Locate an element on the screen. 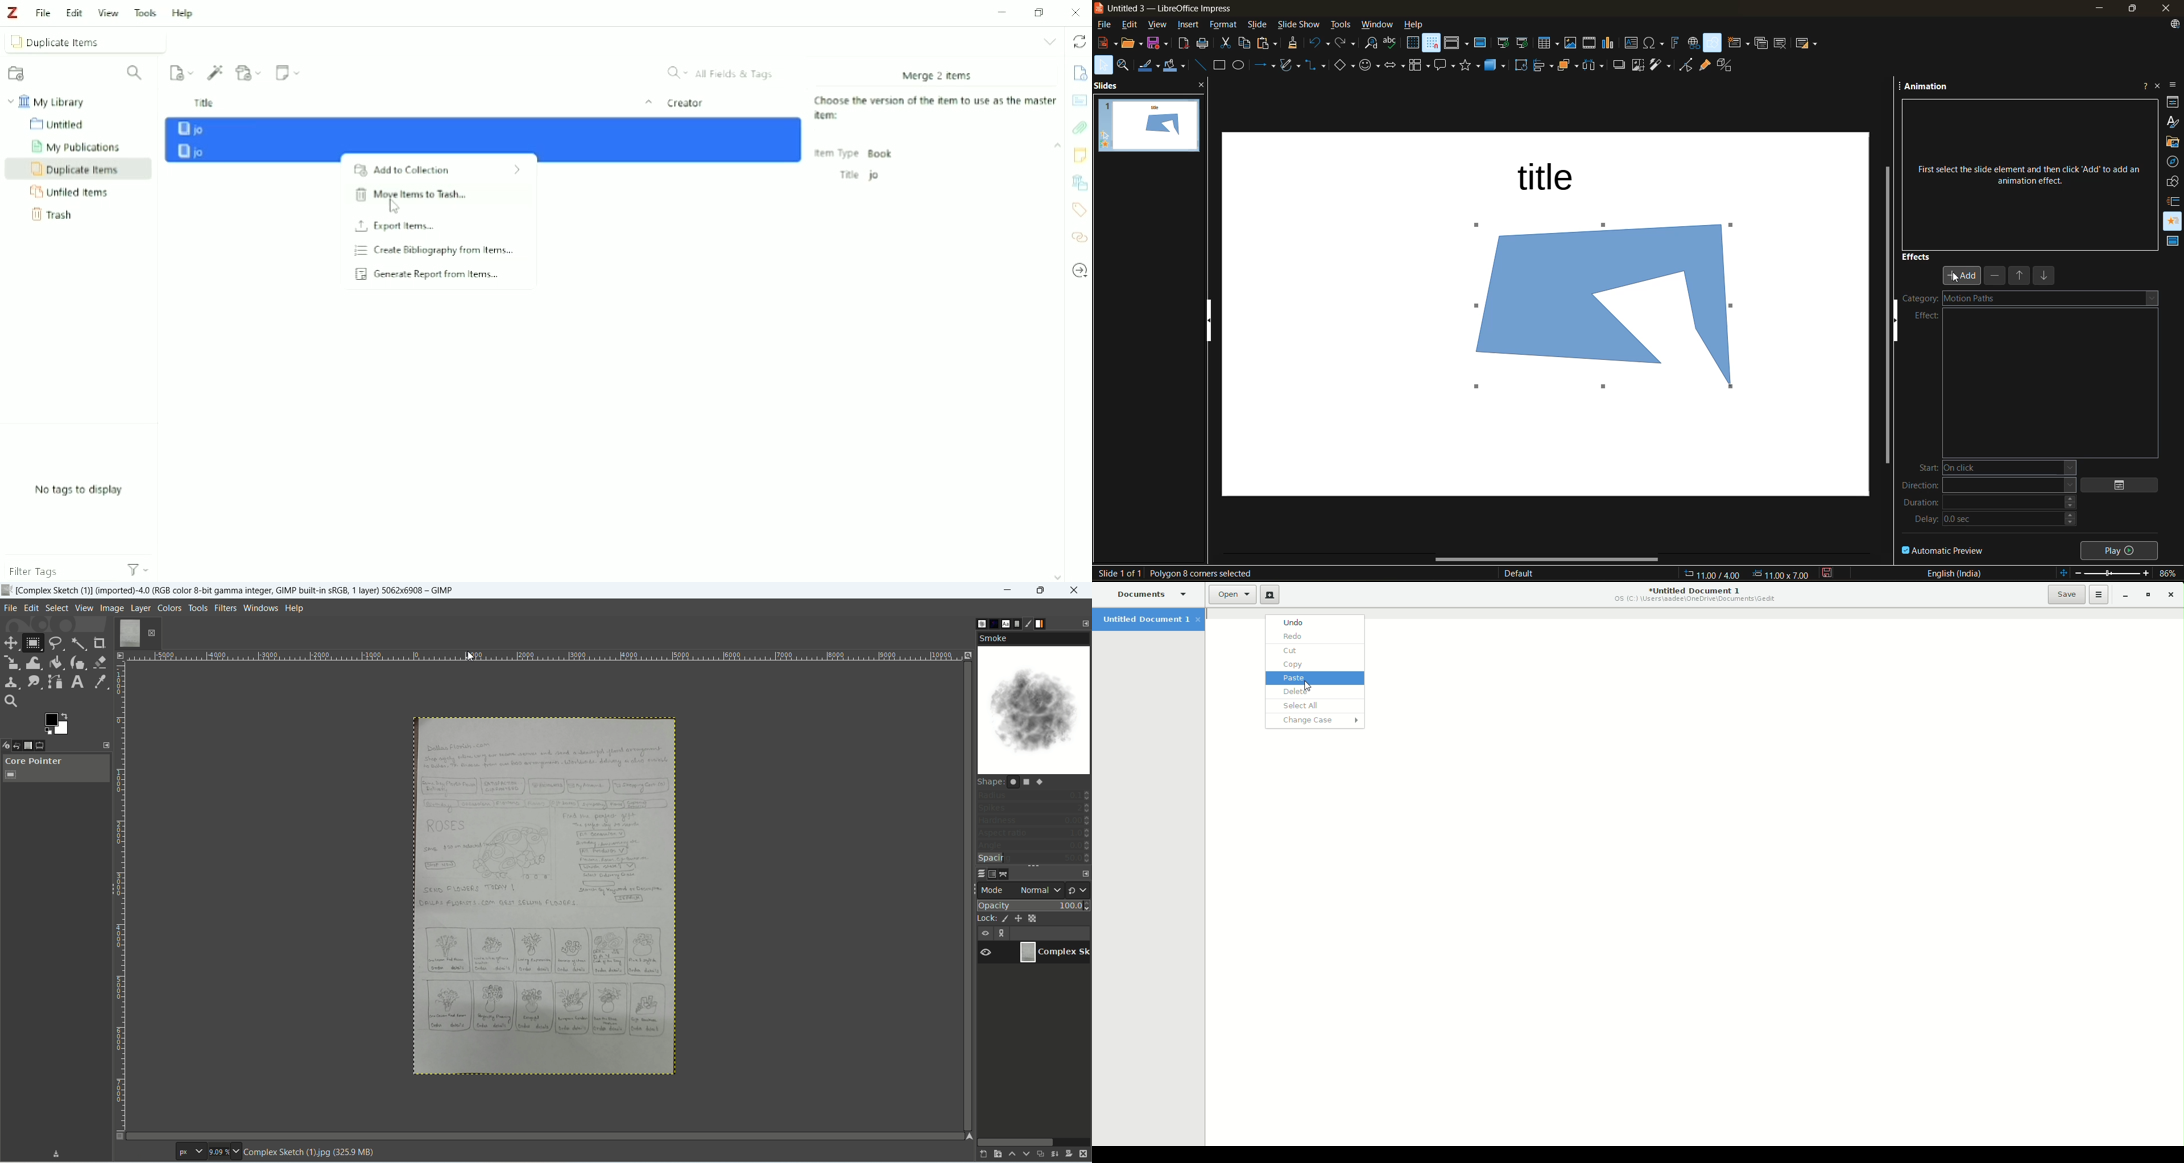 This screenshot has width=2184, height=1176. Untitled is located at coordinates (64, 125).